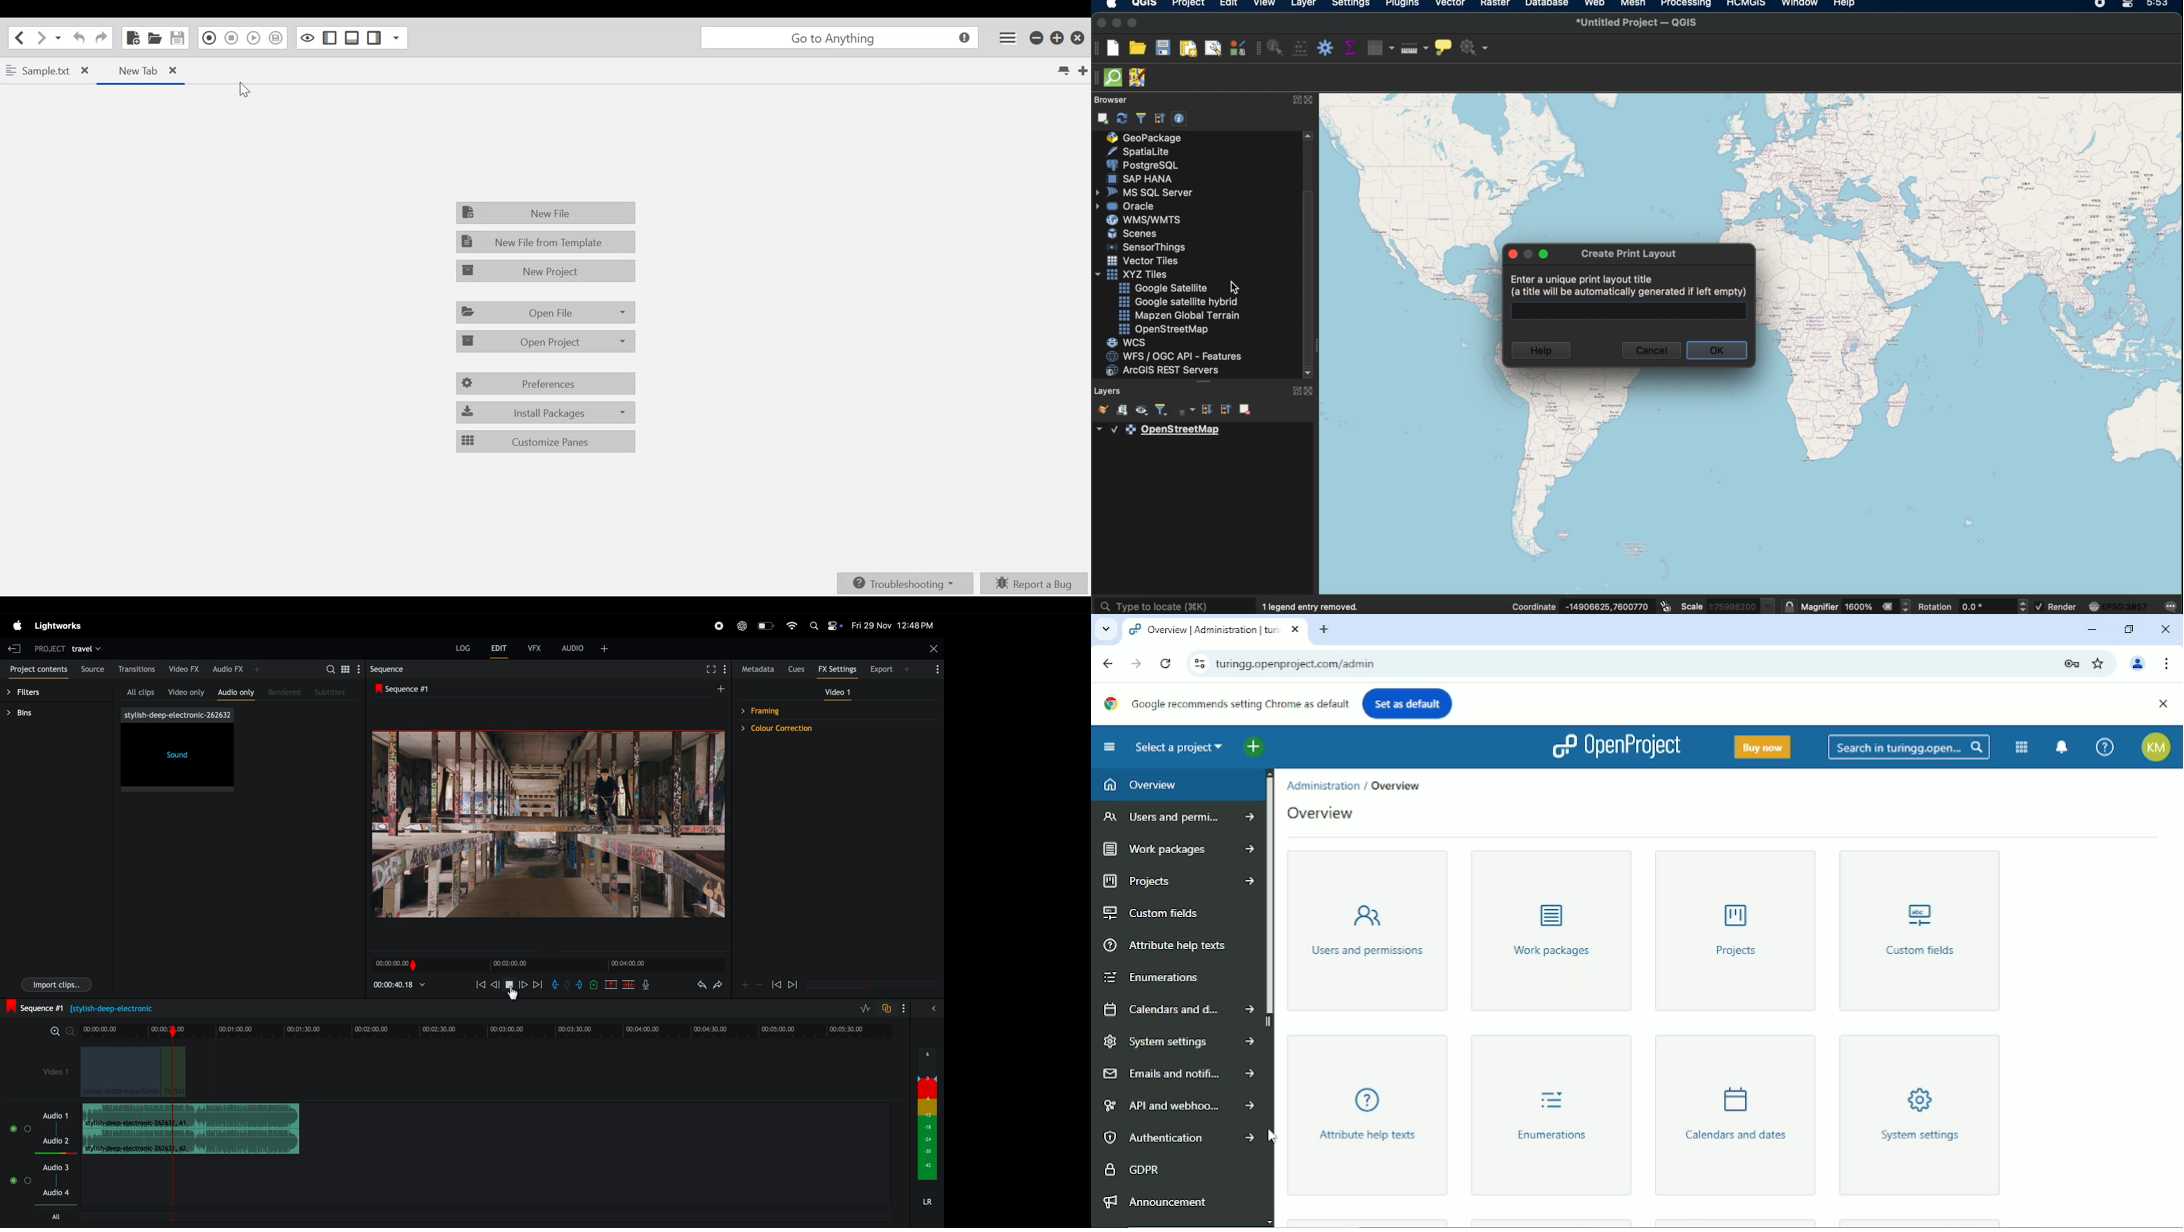 The image size is (2184, 1232). Describe the element at coordinates (40, 38) in the screenshot. I see `Go Forward one location` at that location.